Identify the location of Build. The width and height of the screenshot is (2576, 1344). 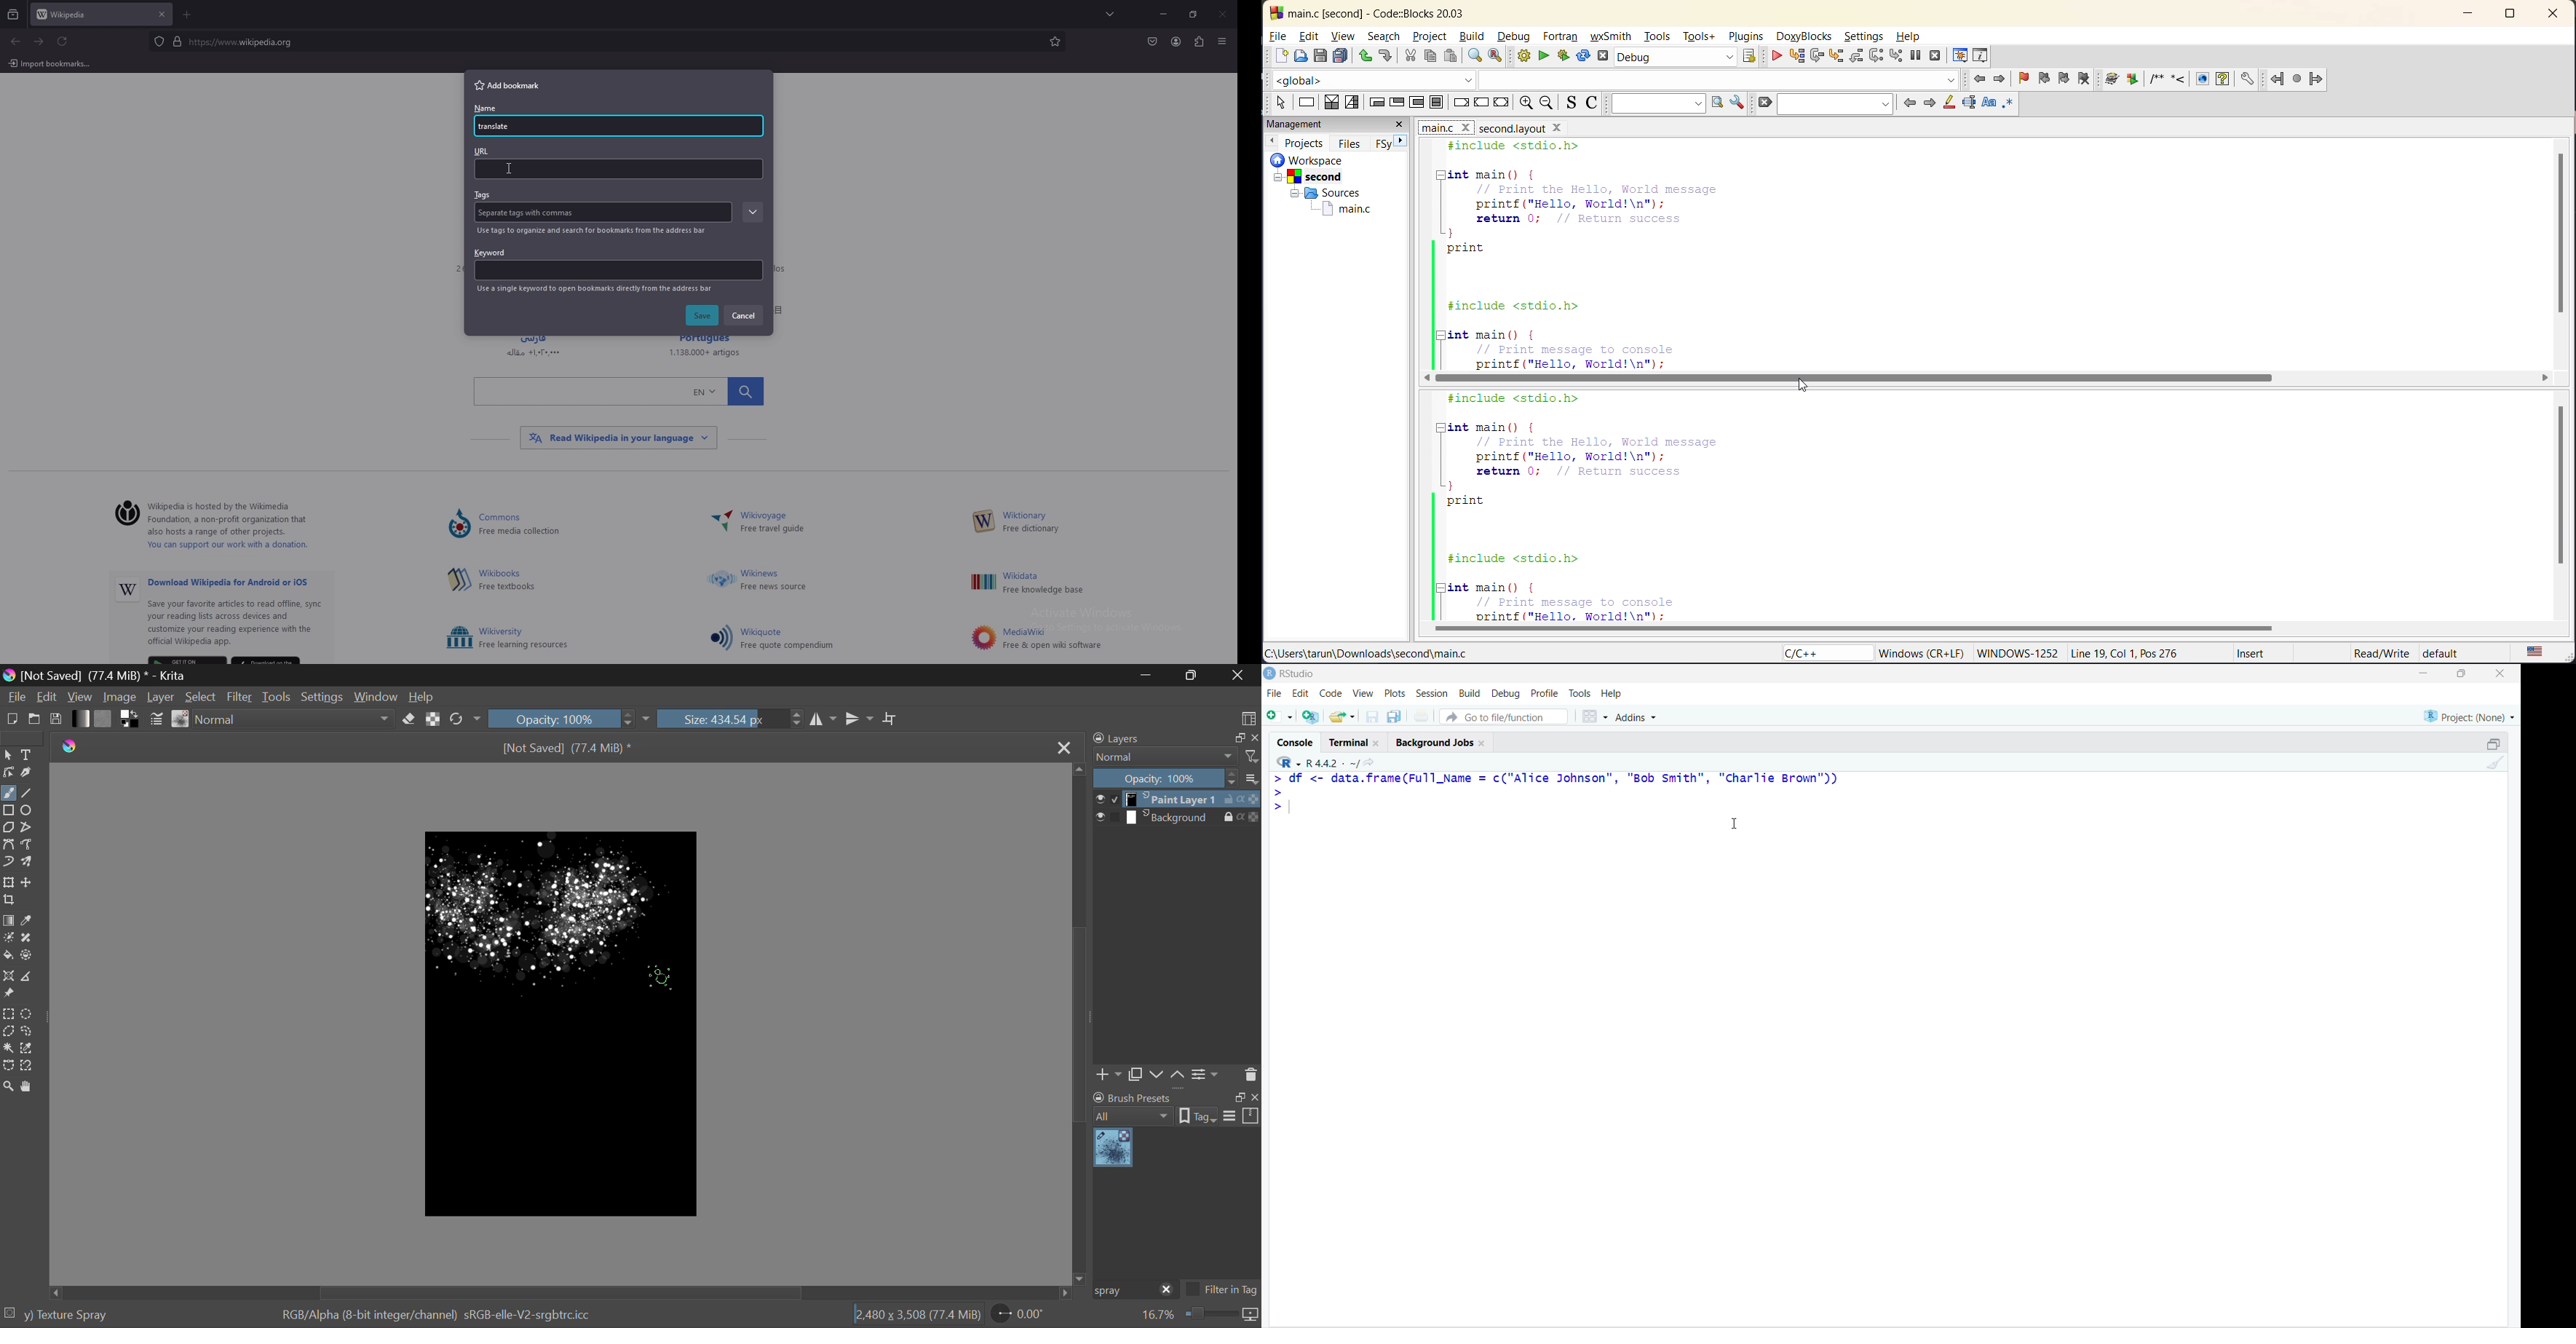
(1469, 692).